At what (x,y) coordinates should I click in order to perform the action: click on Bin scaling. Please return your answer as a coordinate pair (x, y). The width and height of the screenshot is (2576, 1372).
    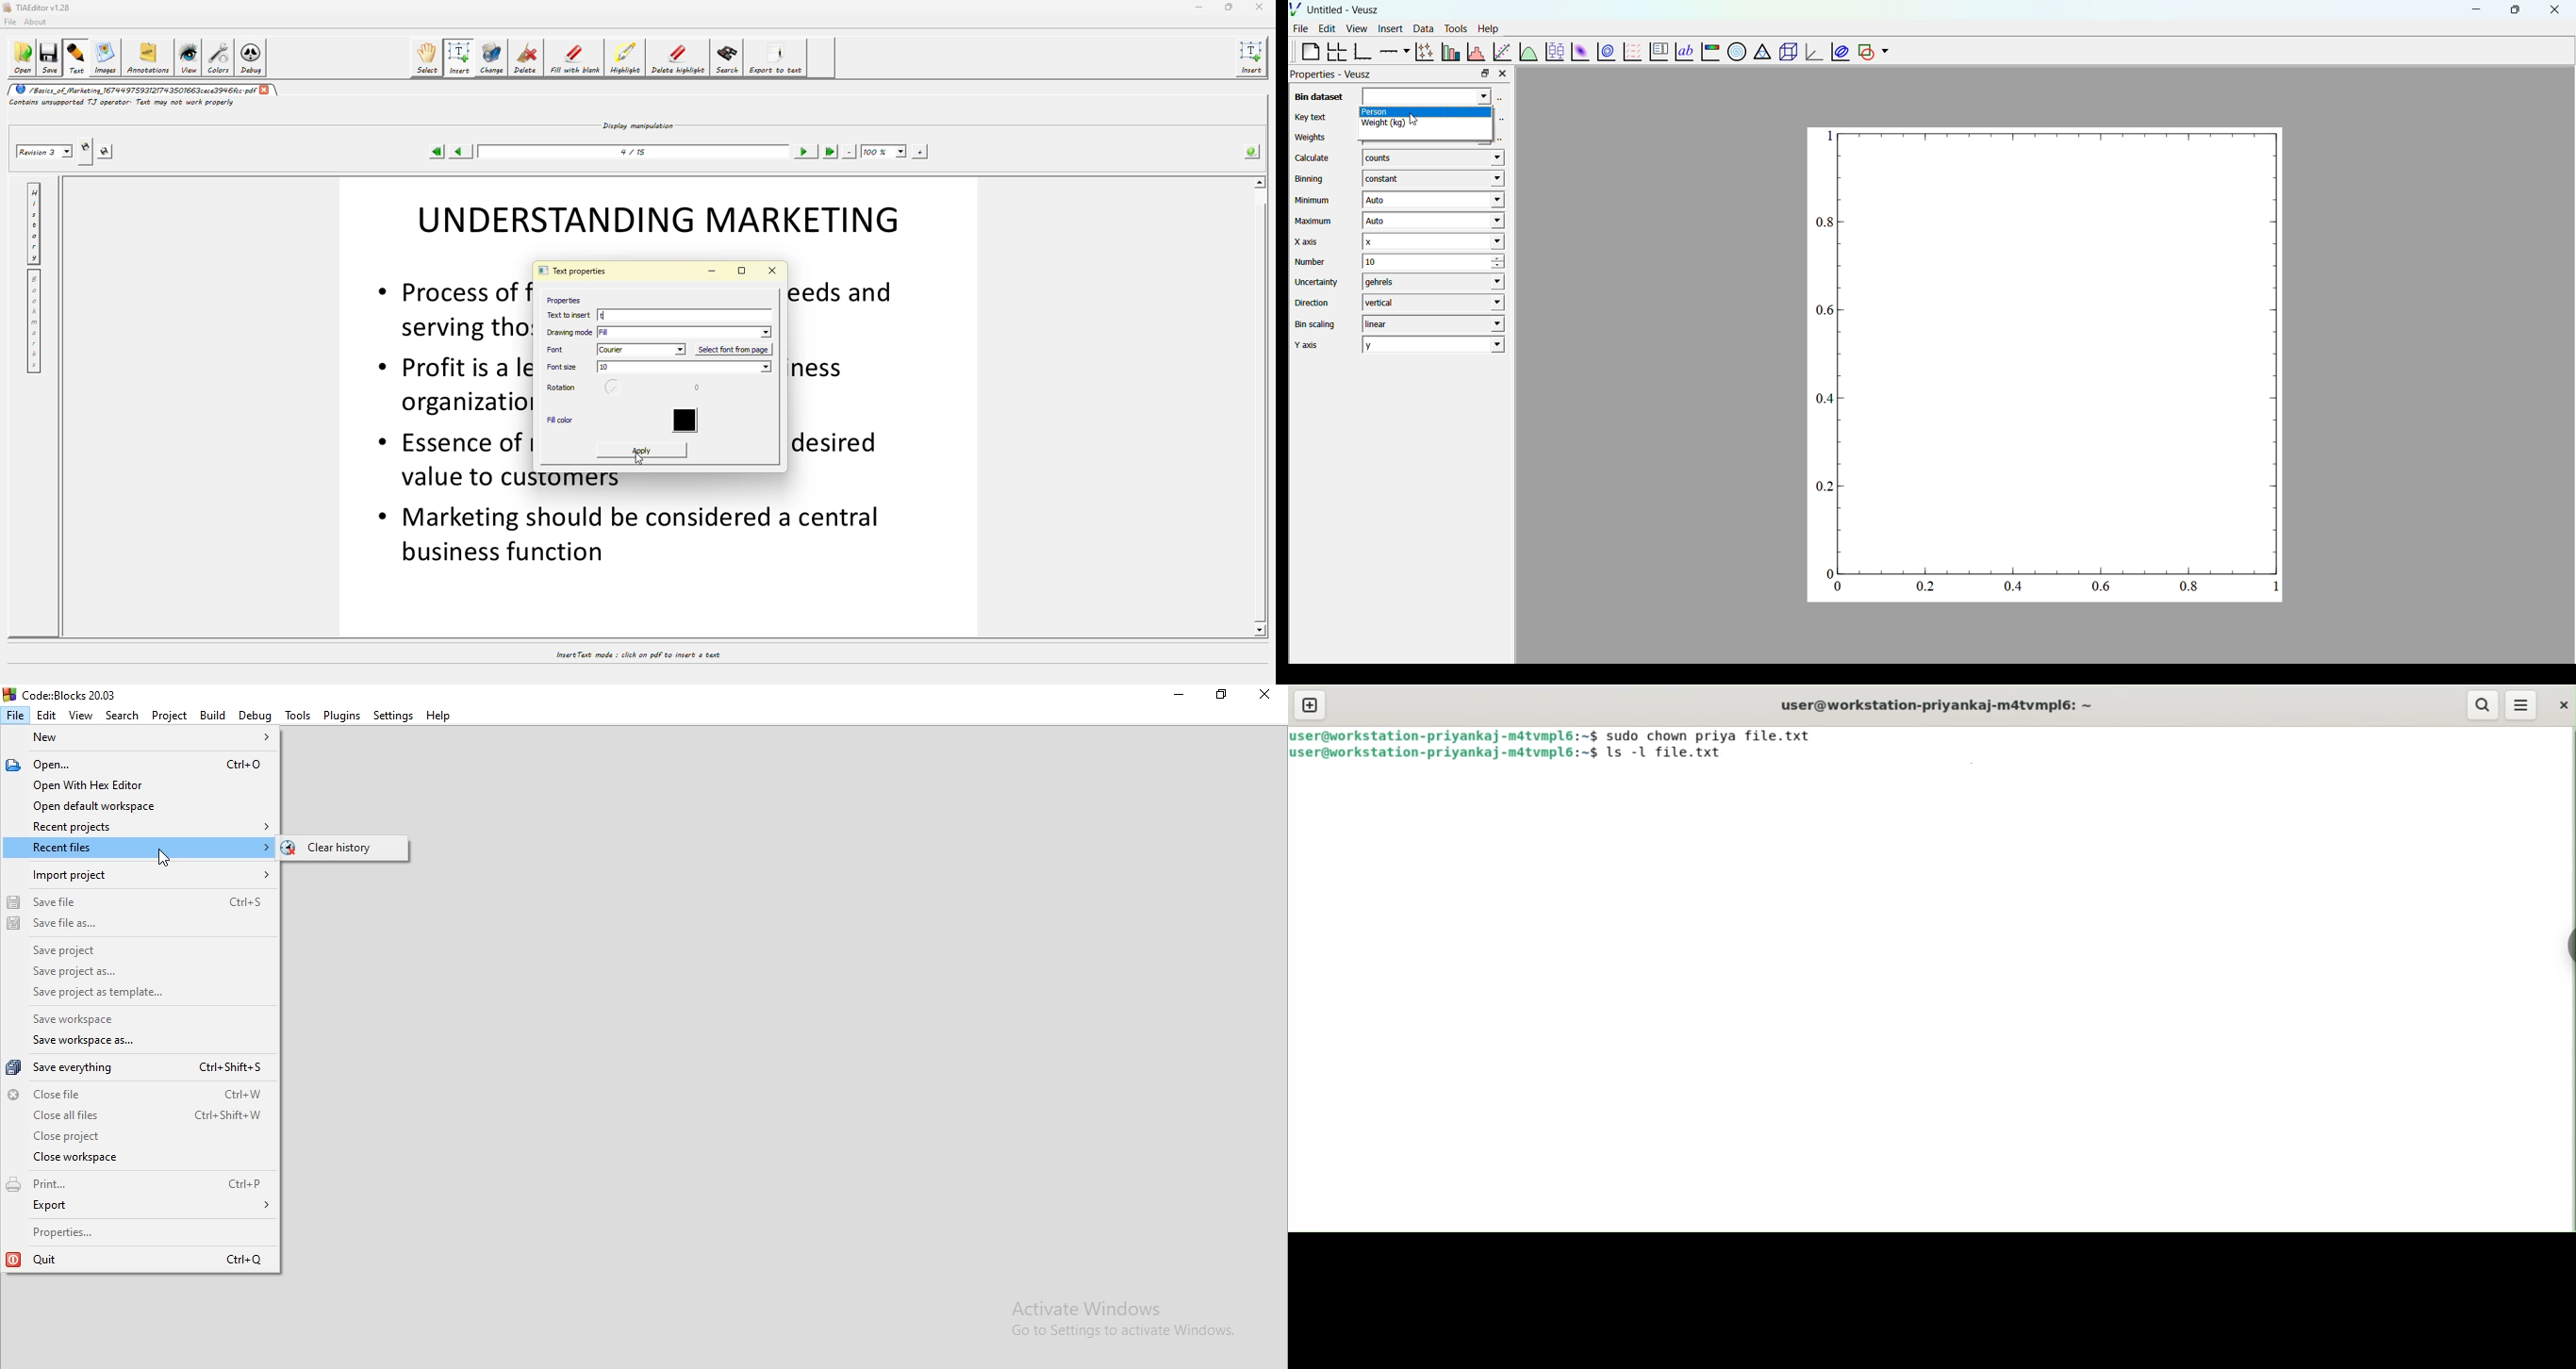
    Looking at the image, I should click on (1316, 325).